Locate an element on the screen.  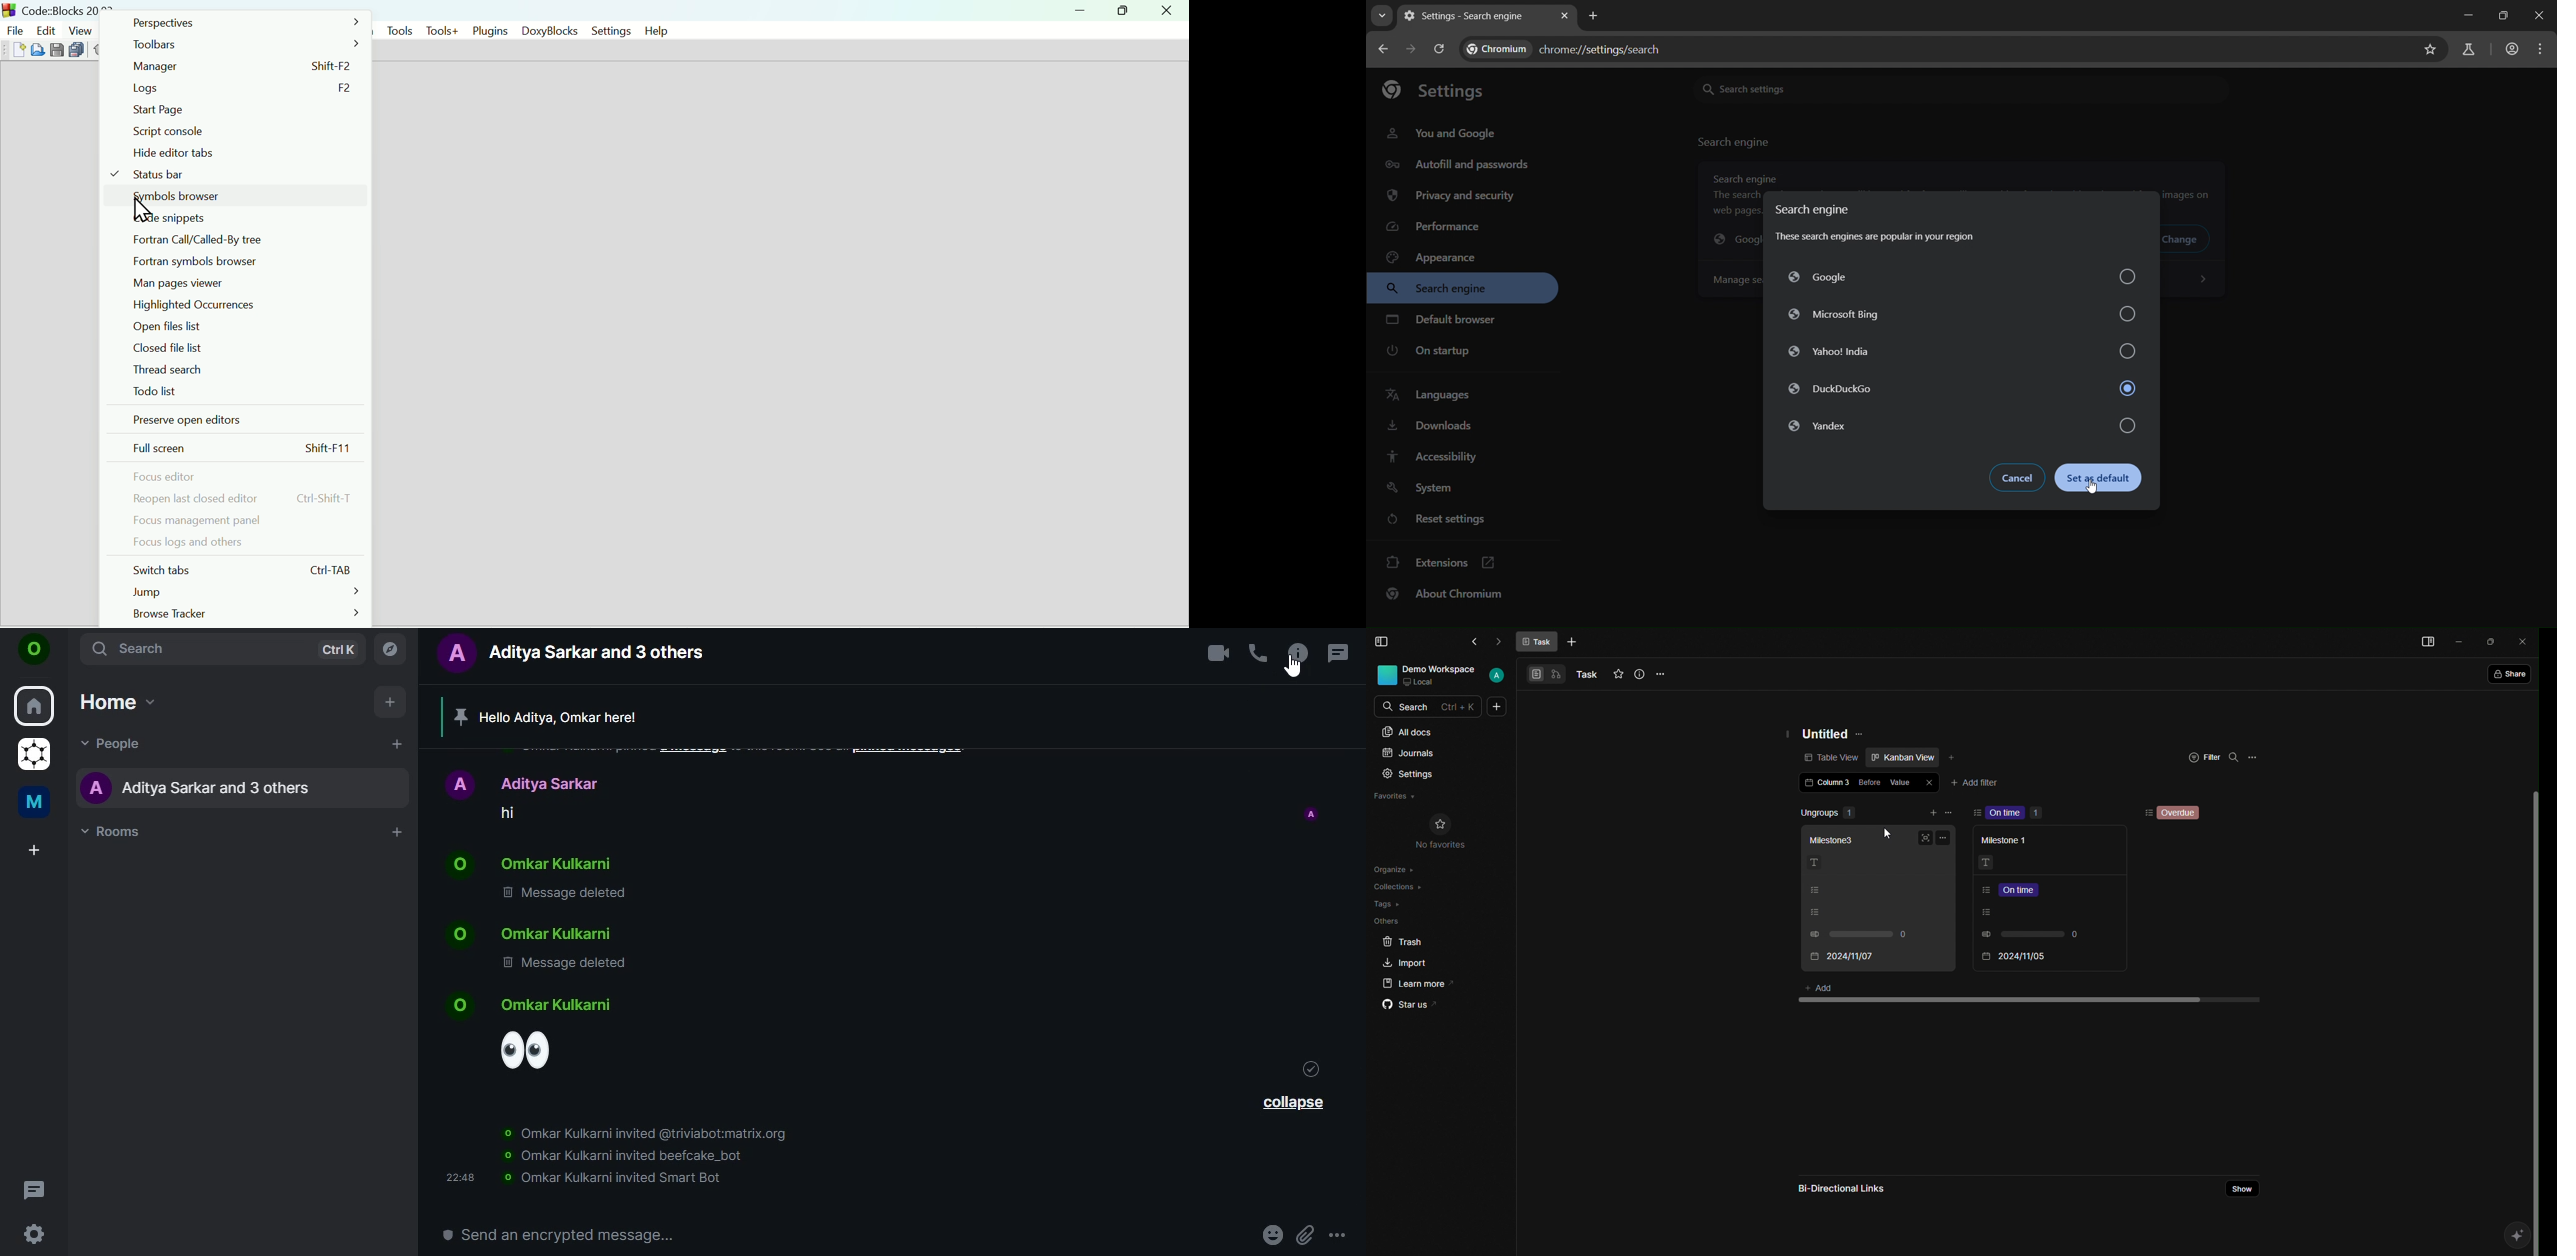
cancel is located at coordinates (2020, 478).